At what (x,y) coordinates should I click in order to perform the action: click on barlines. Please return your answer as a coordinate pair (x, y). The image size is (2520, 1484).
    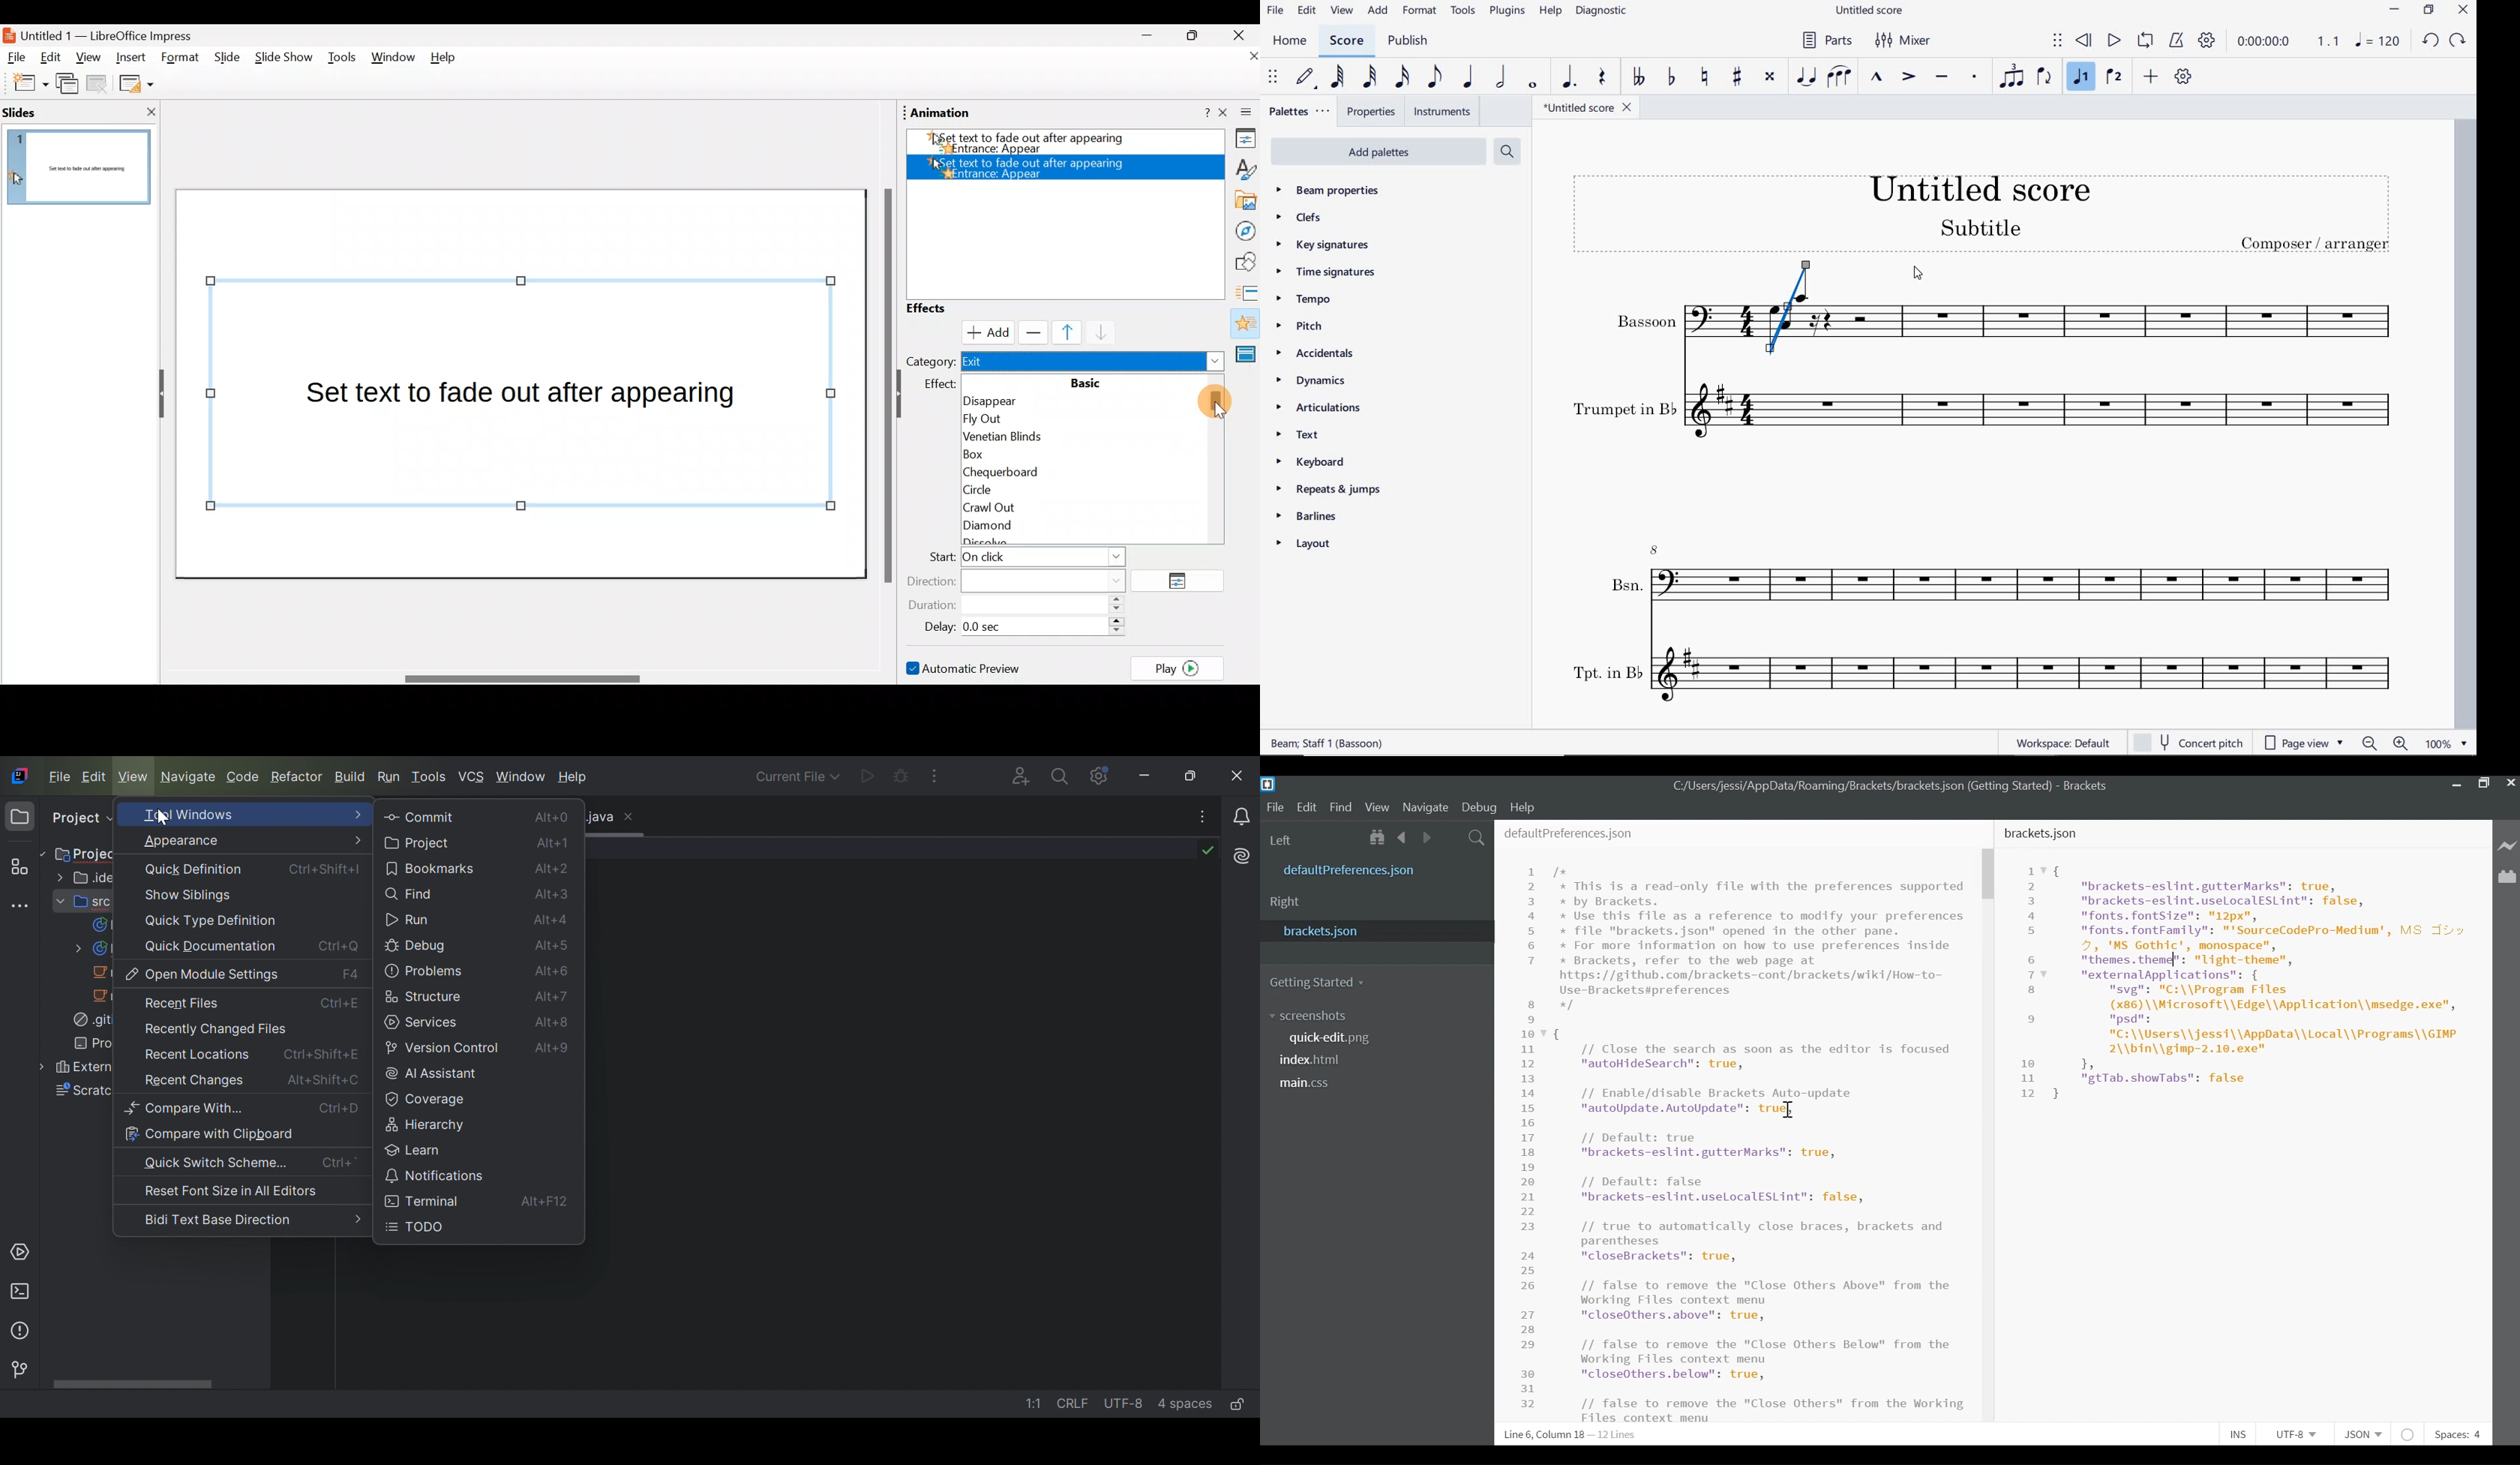
    Looking at the image, I should click on (1308, 517).